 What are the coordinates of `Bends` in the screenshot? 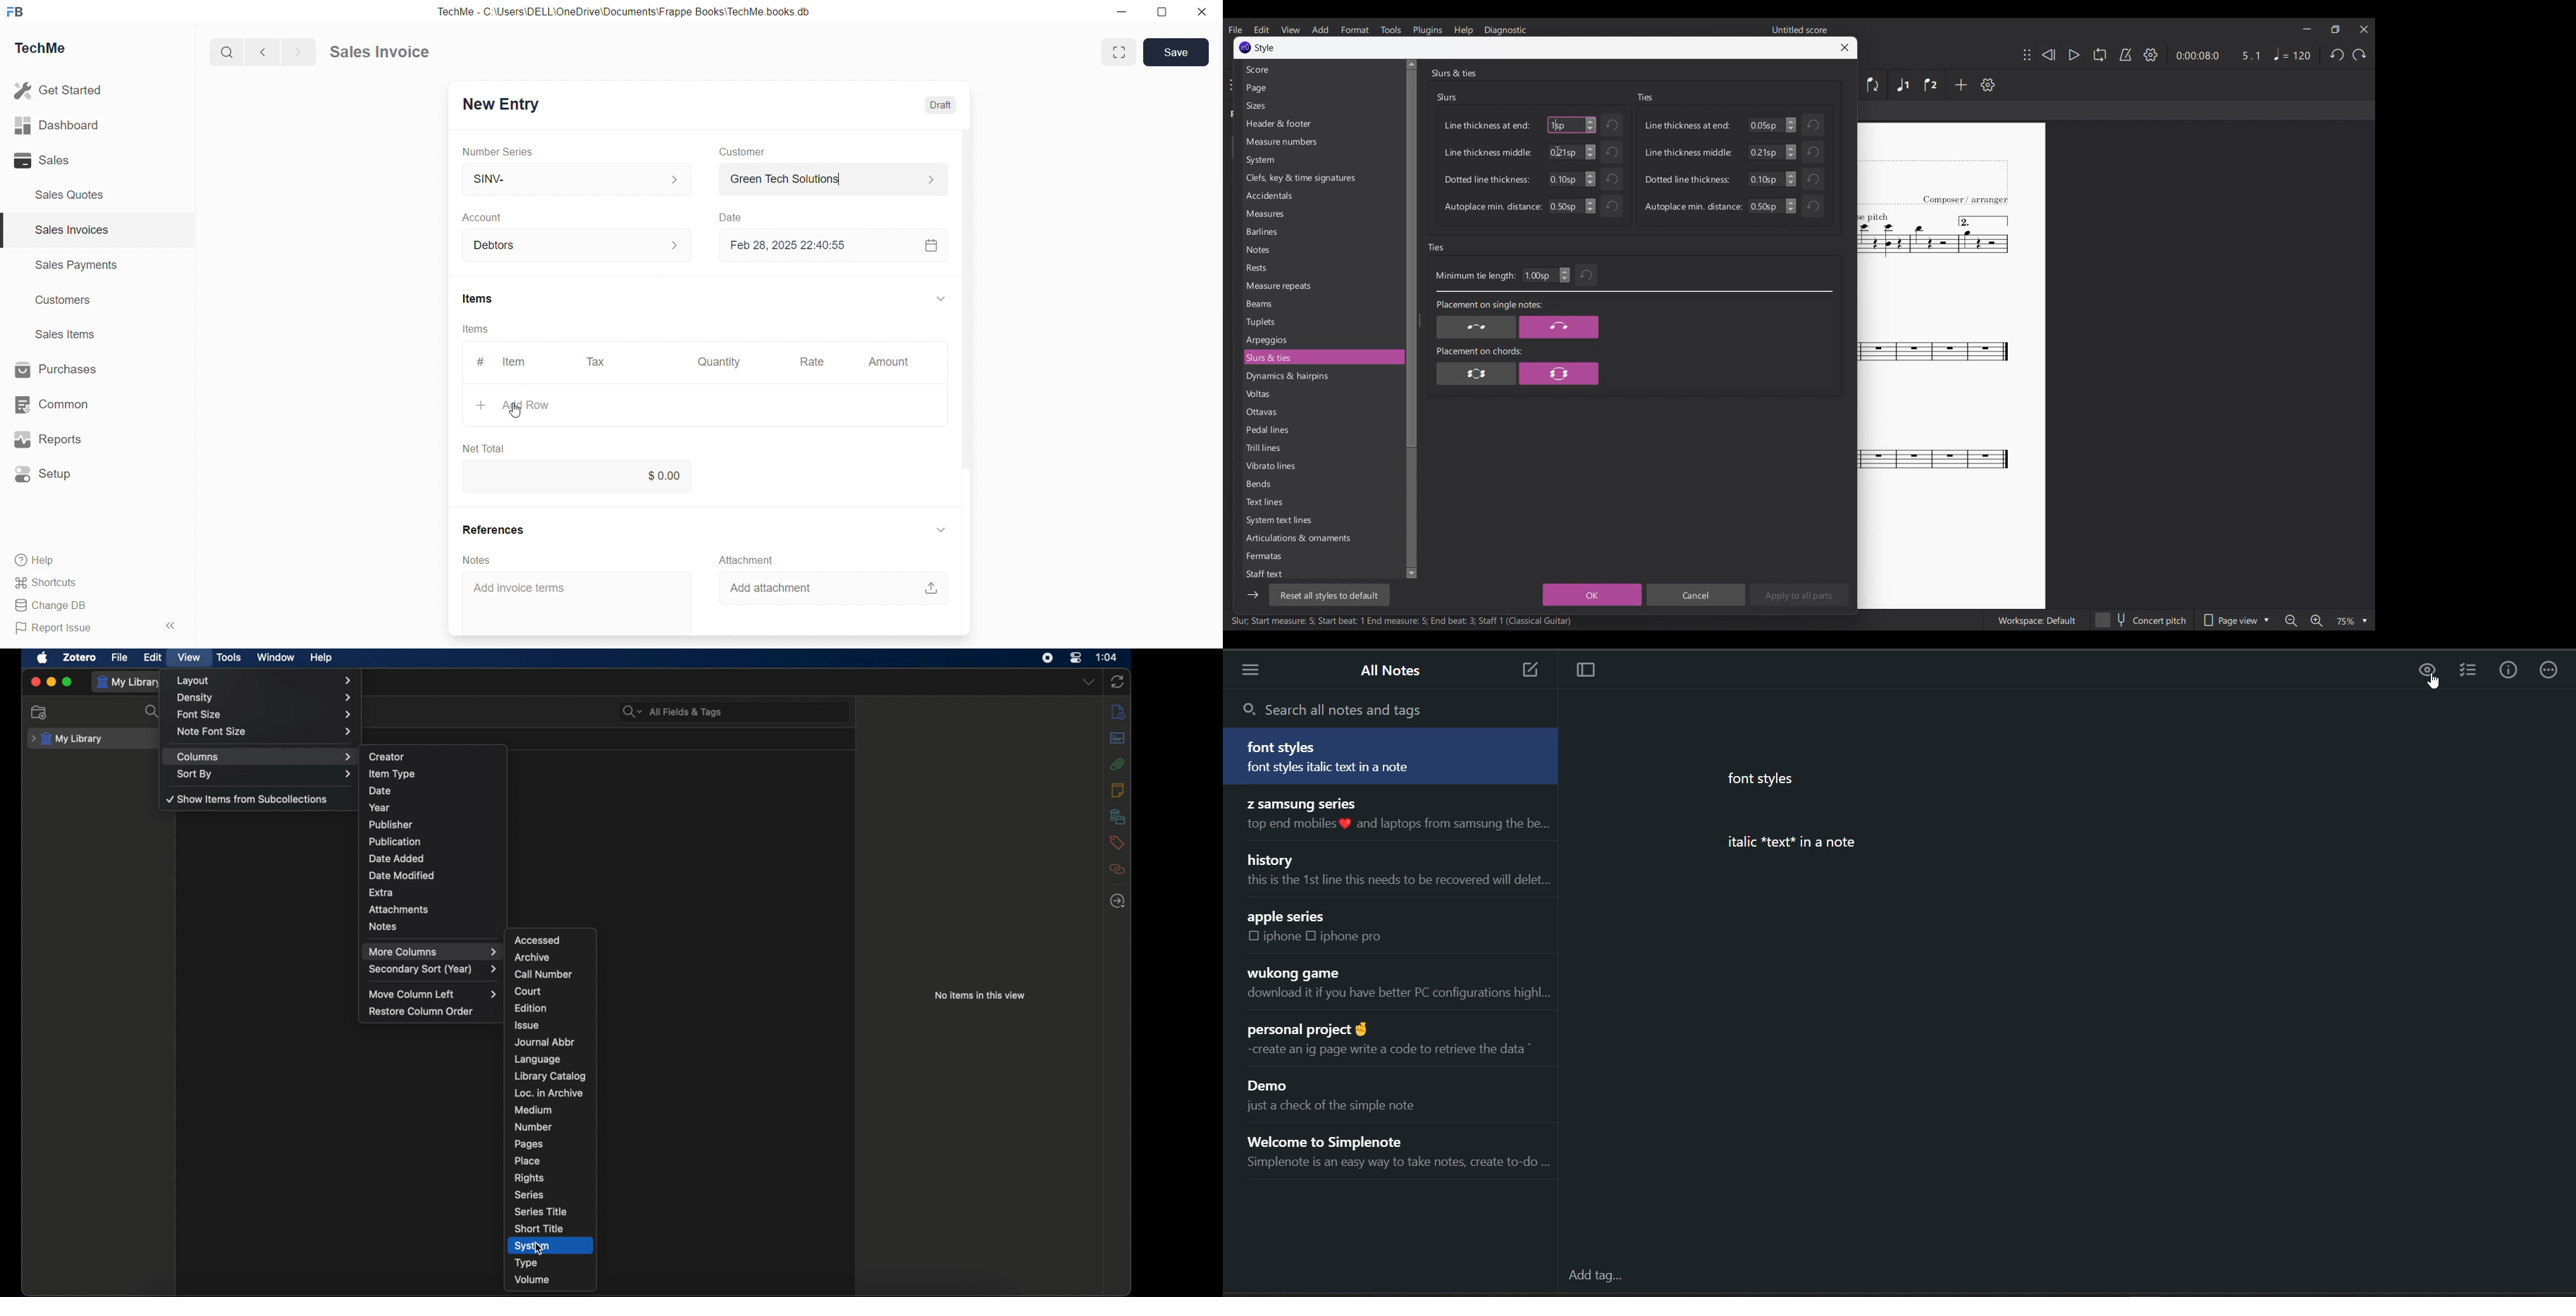 It's located at (1322, 484).